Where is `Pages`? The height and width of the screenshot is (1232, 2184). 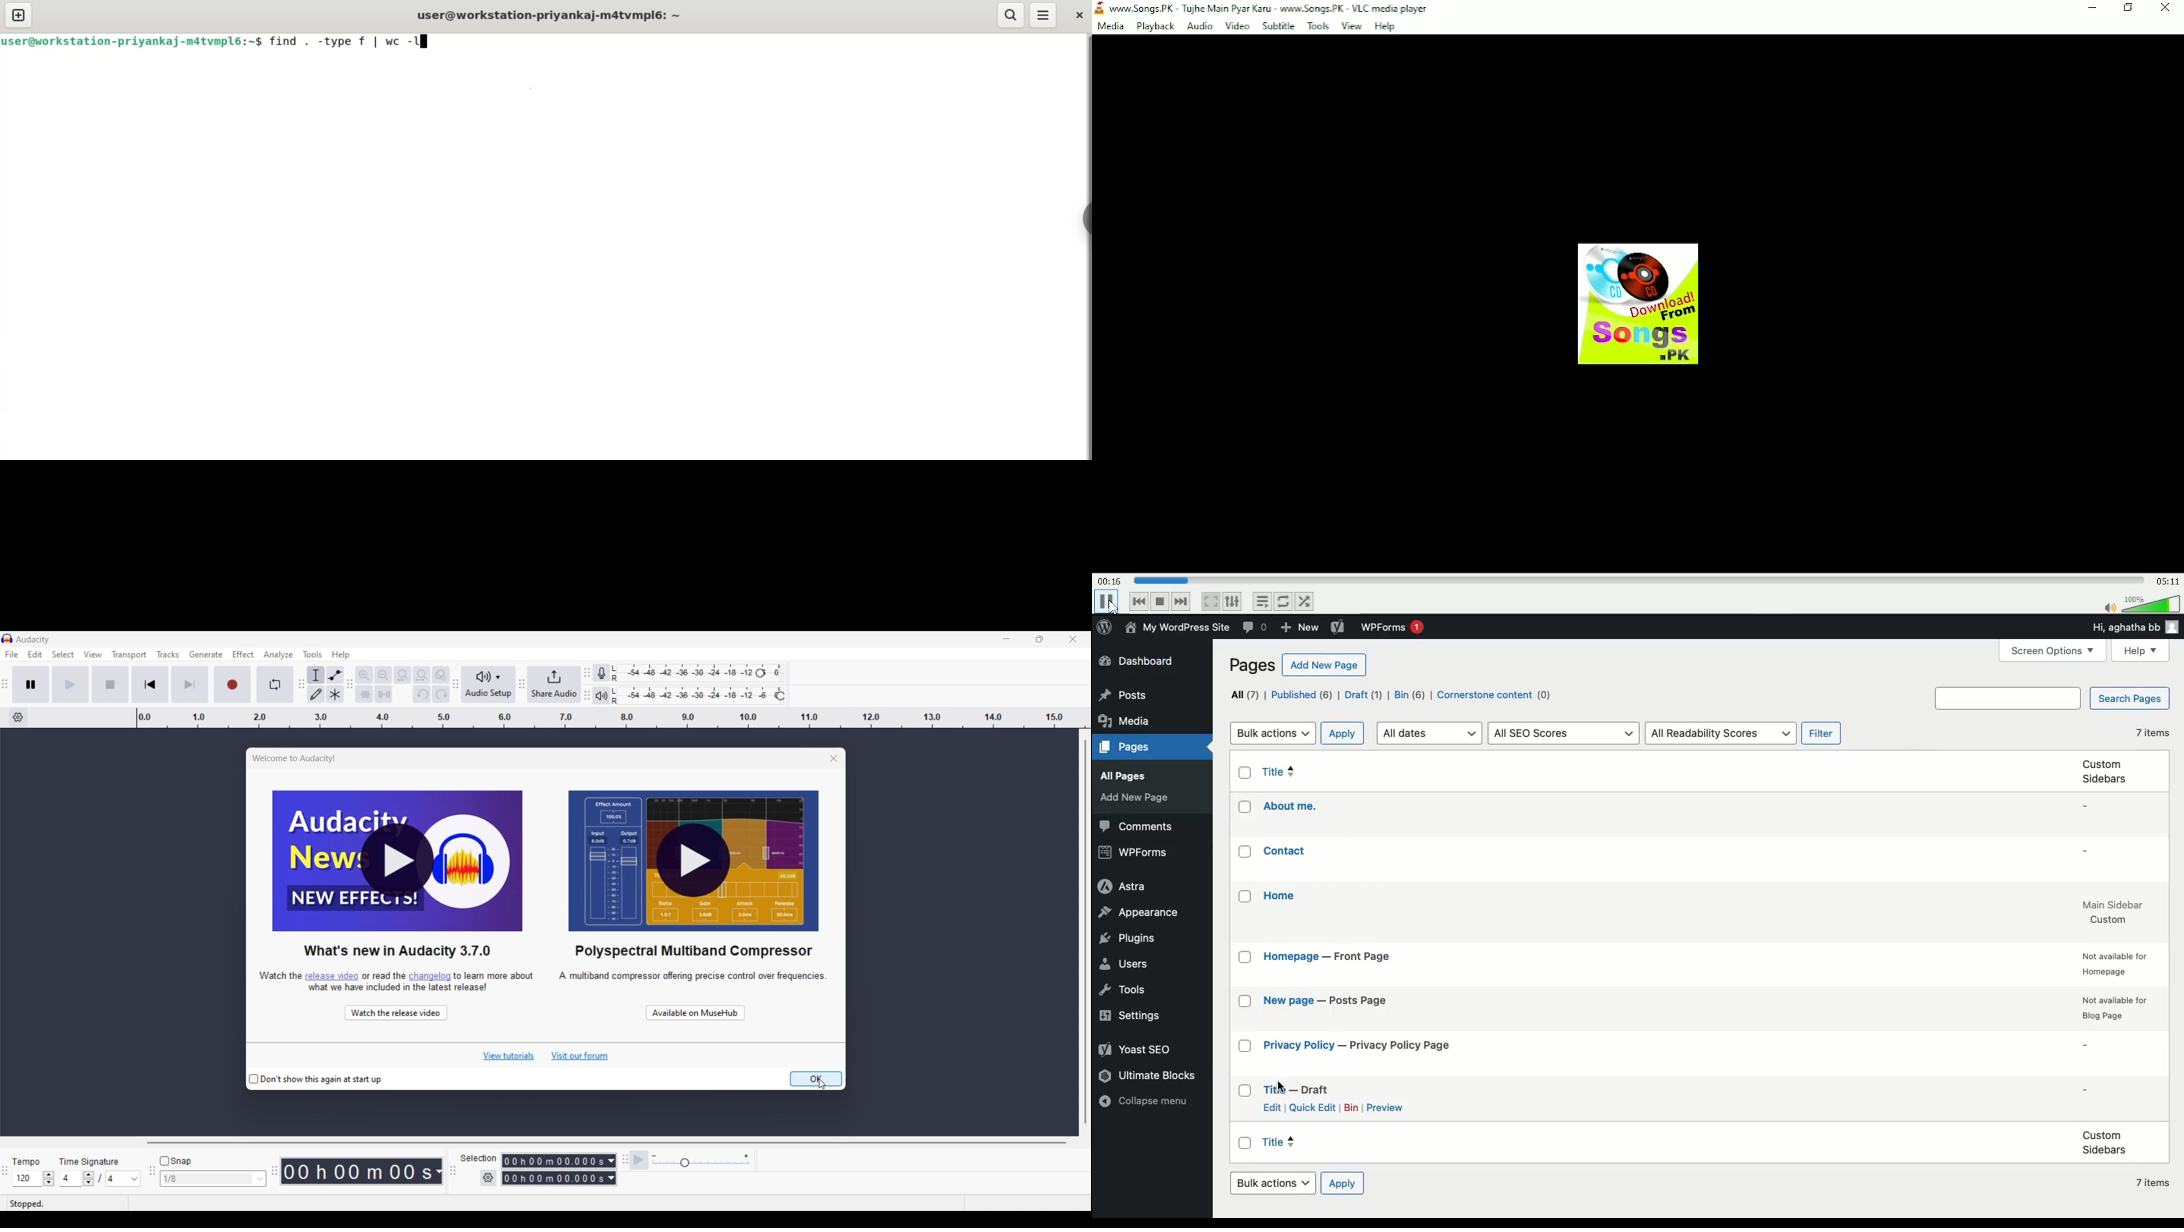 Pages is located at coordinates (1125, 748).